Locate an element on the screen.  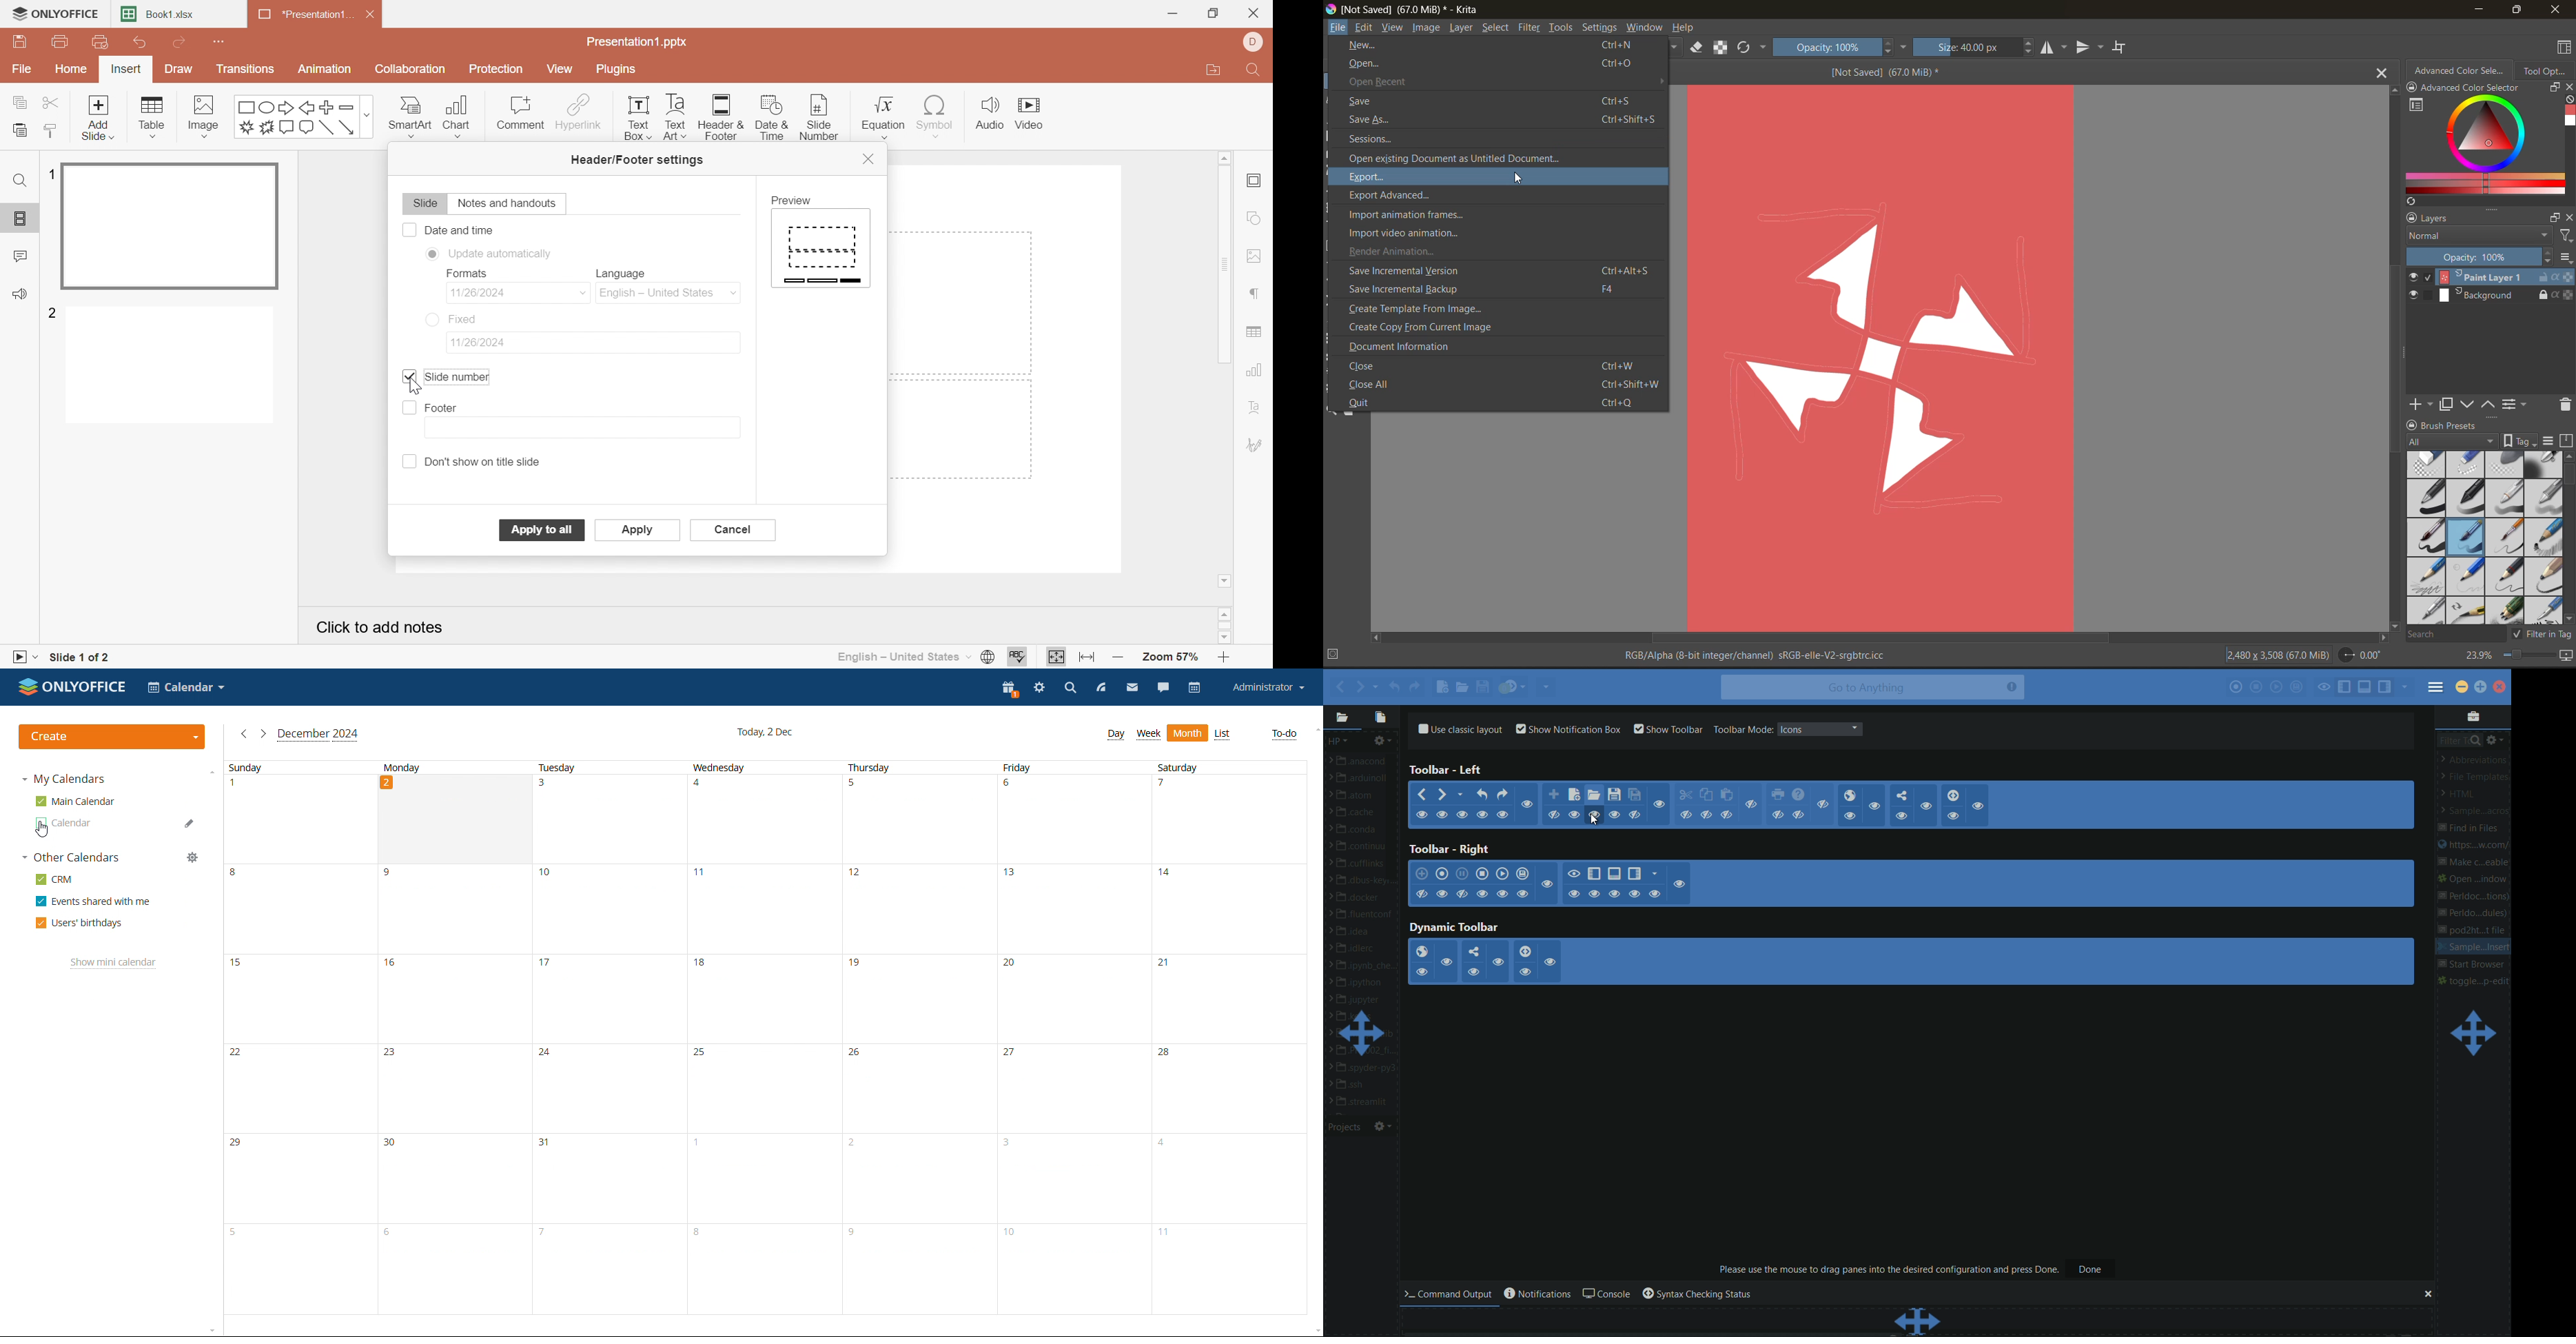
render animation is located at coordinates (1480, 251).